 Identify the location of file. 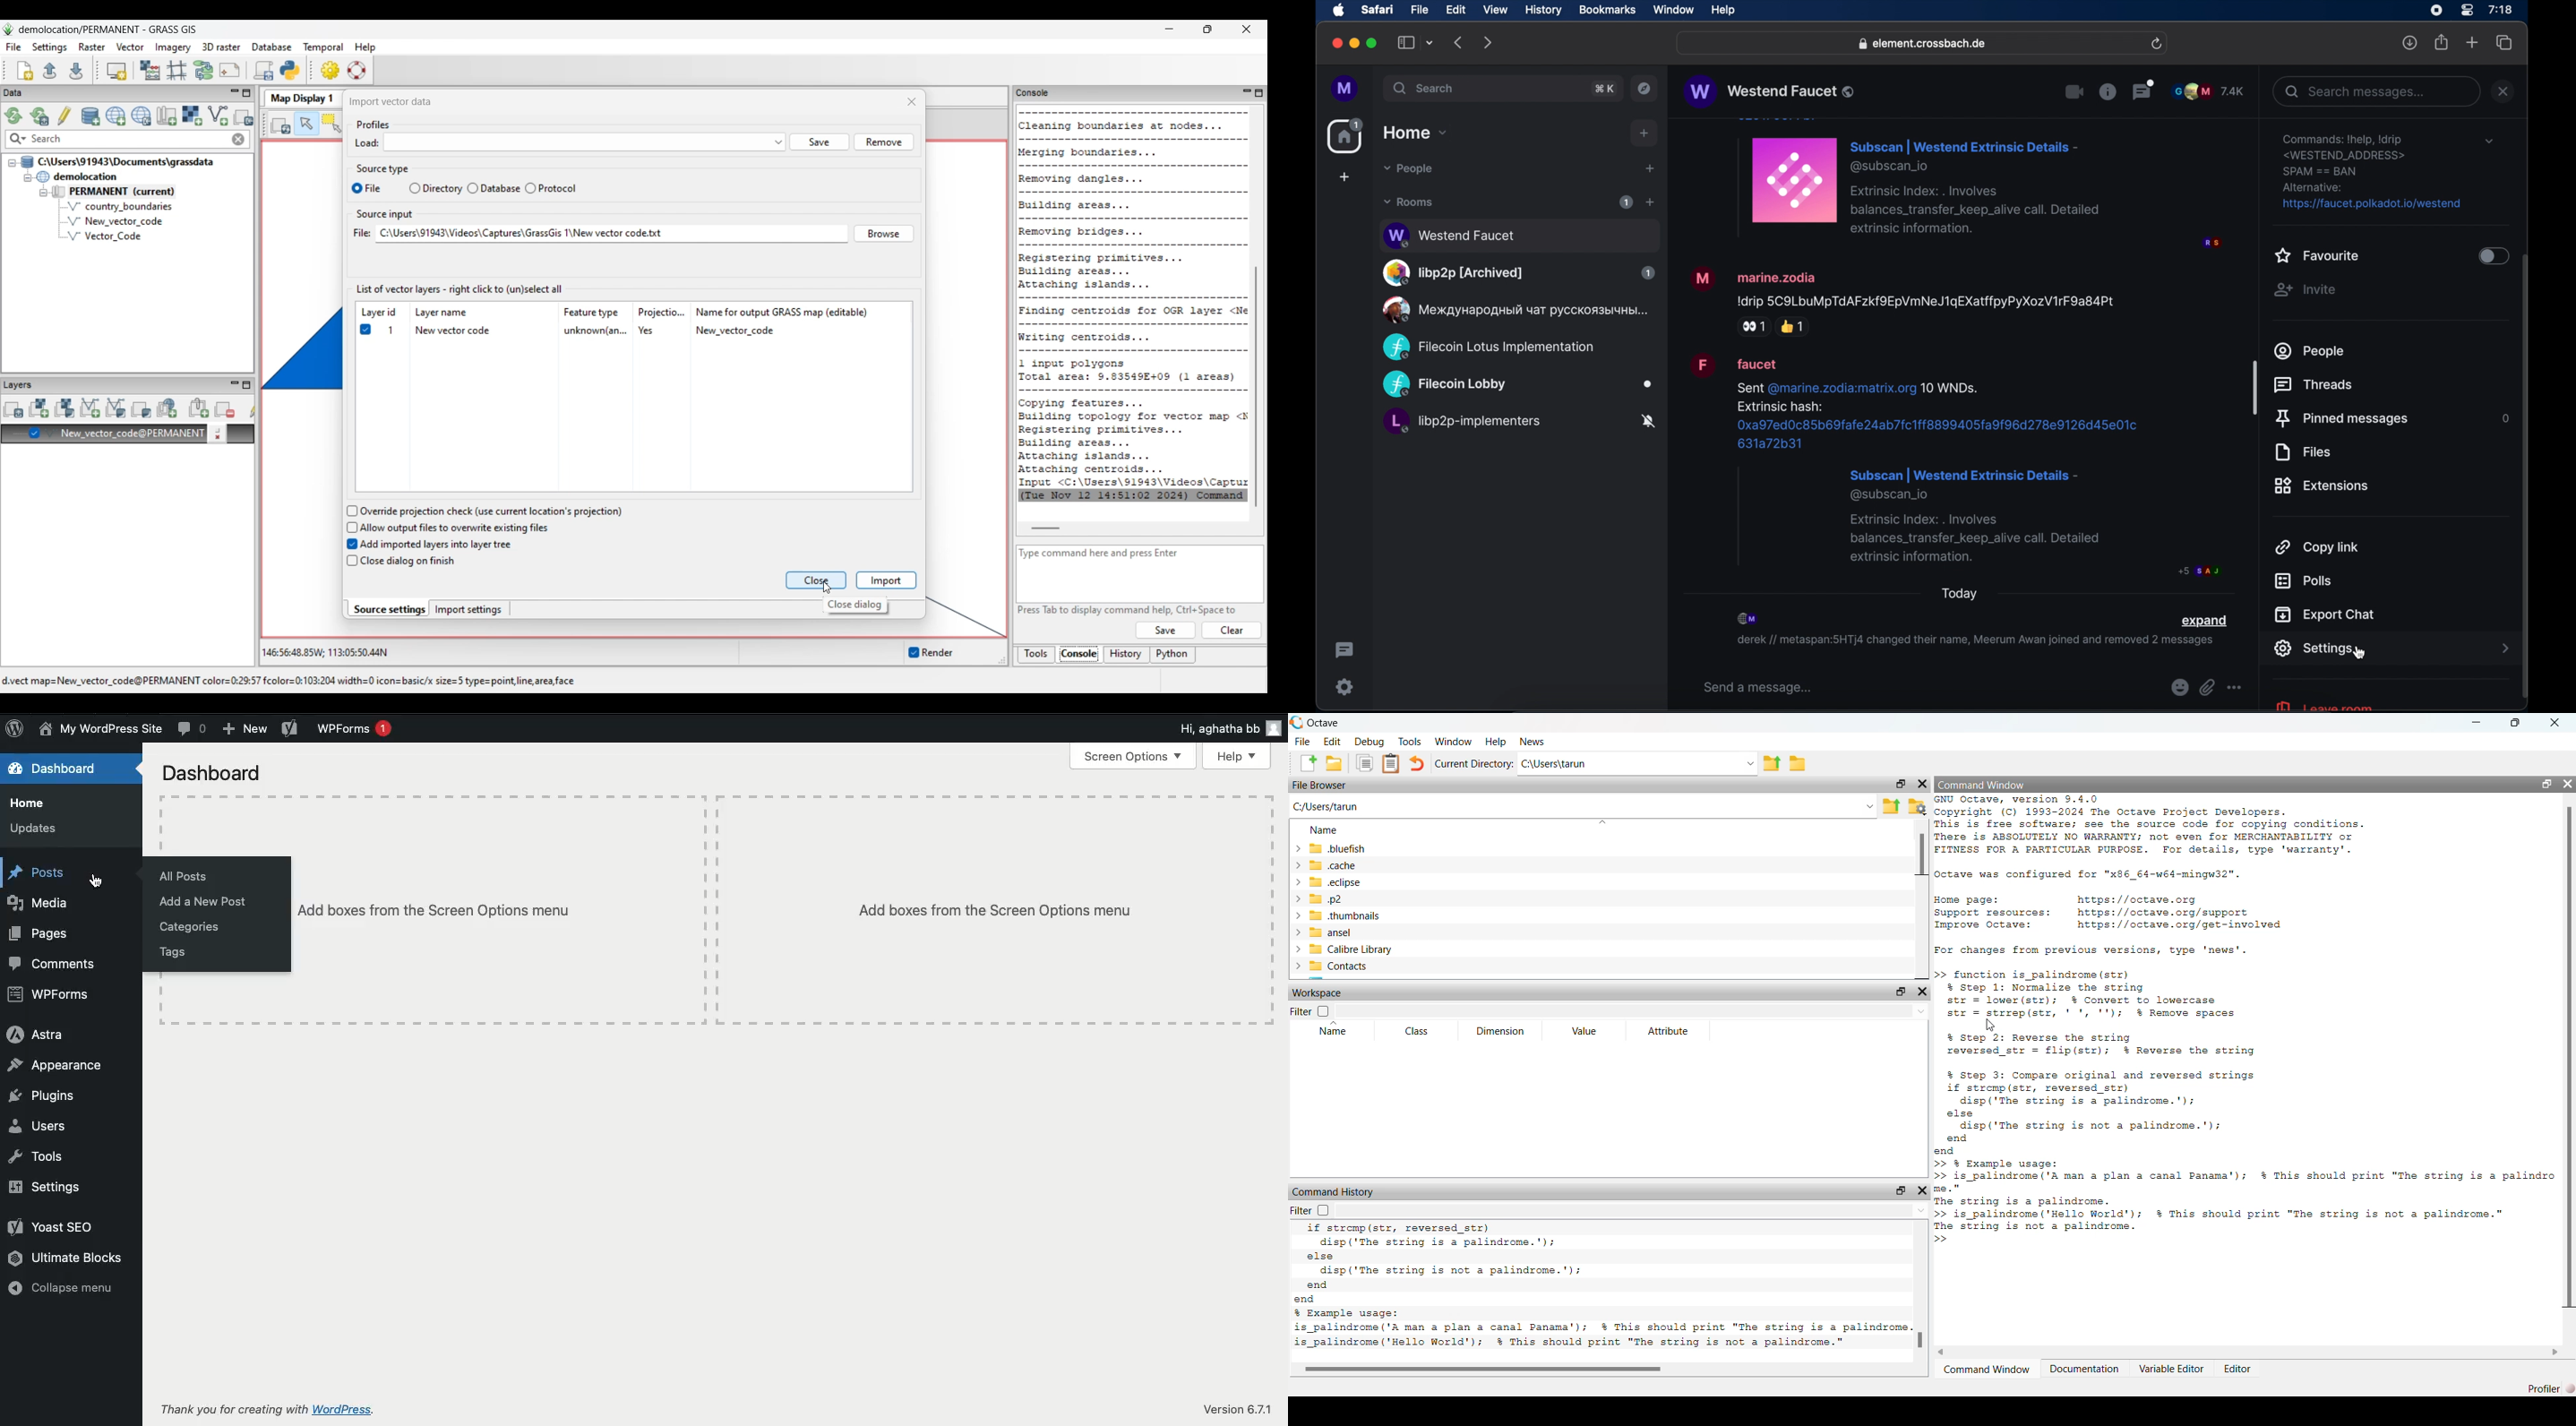
(1419, 10).